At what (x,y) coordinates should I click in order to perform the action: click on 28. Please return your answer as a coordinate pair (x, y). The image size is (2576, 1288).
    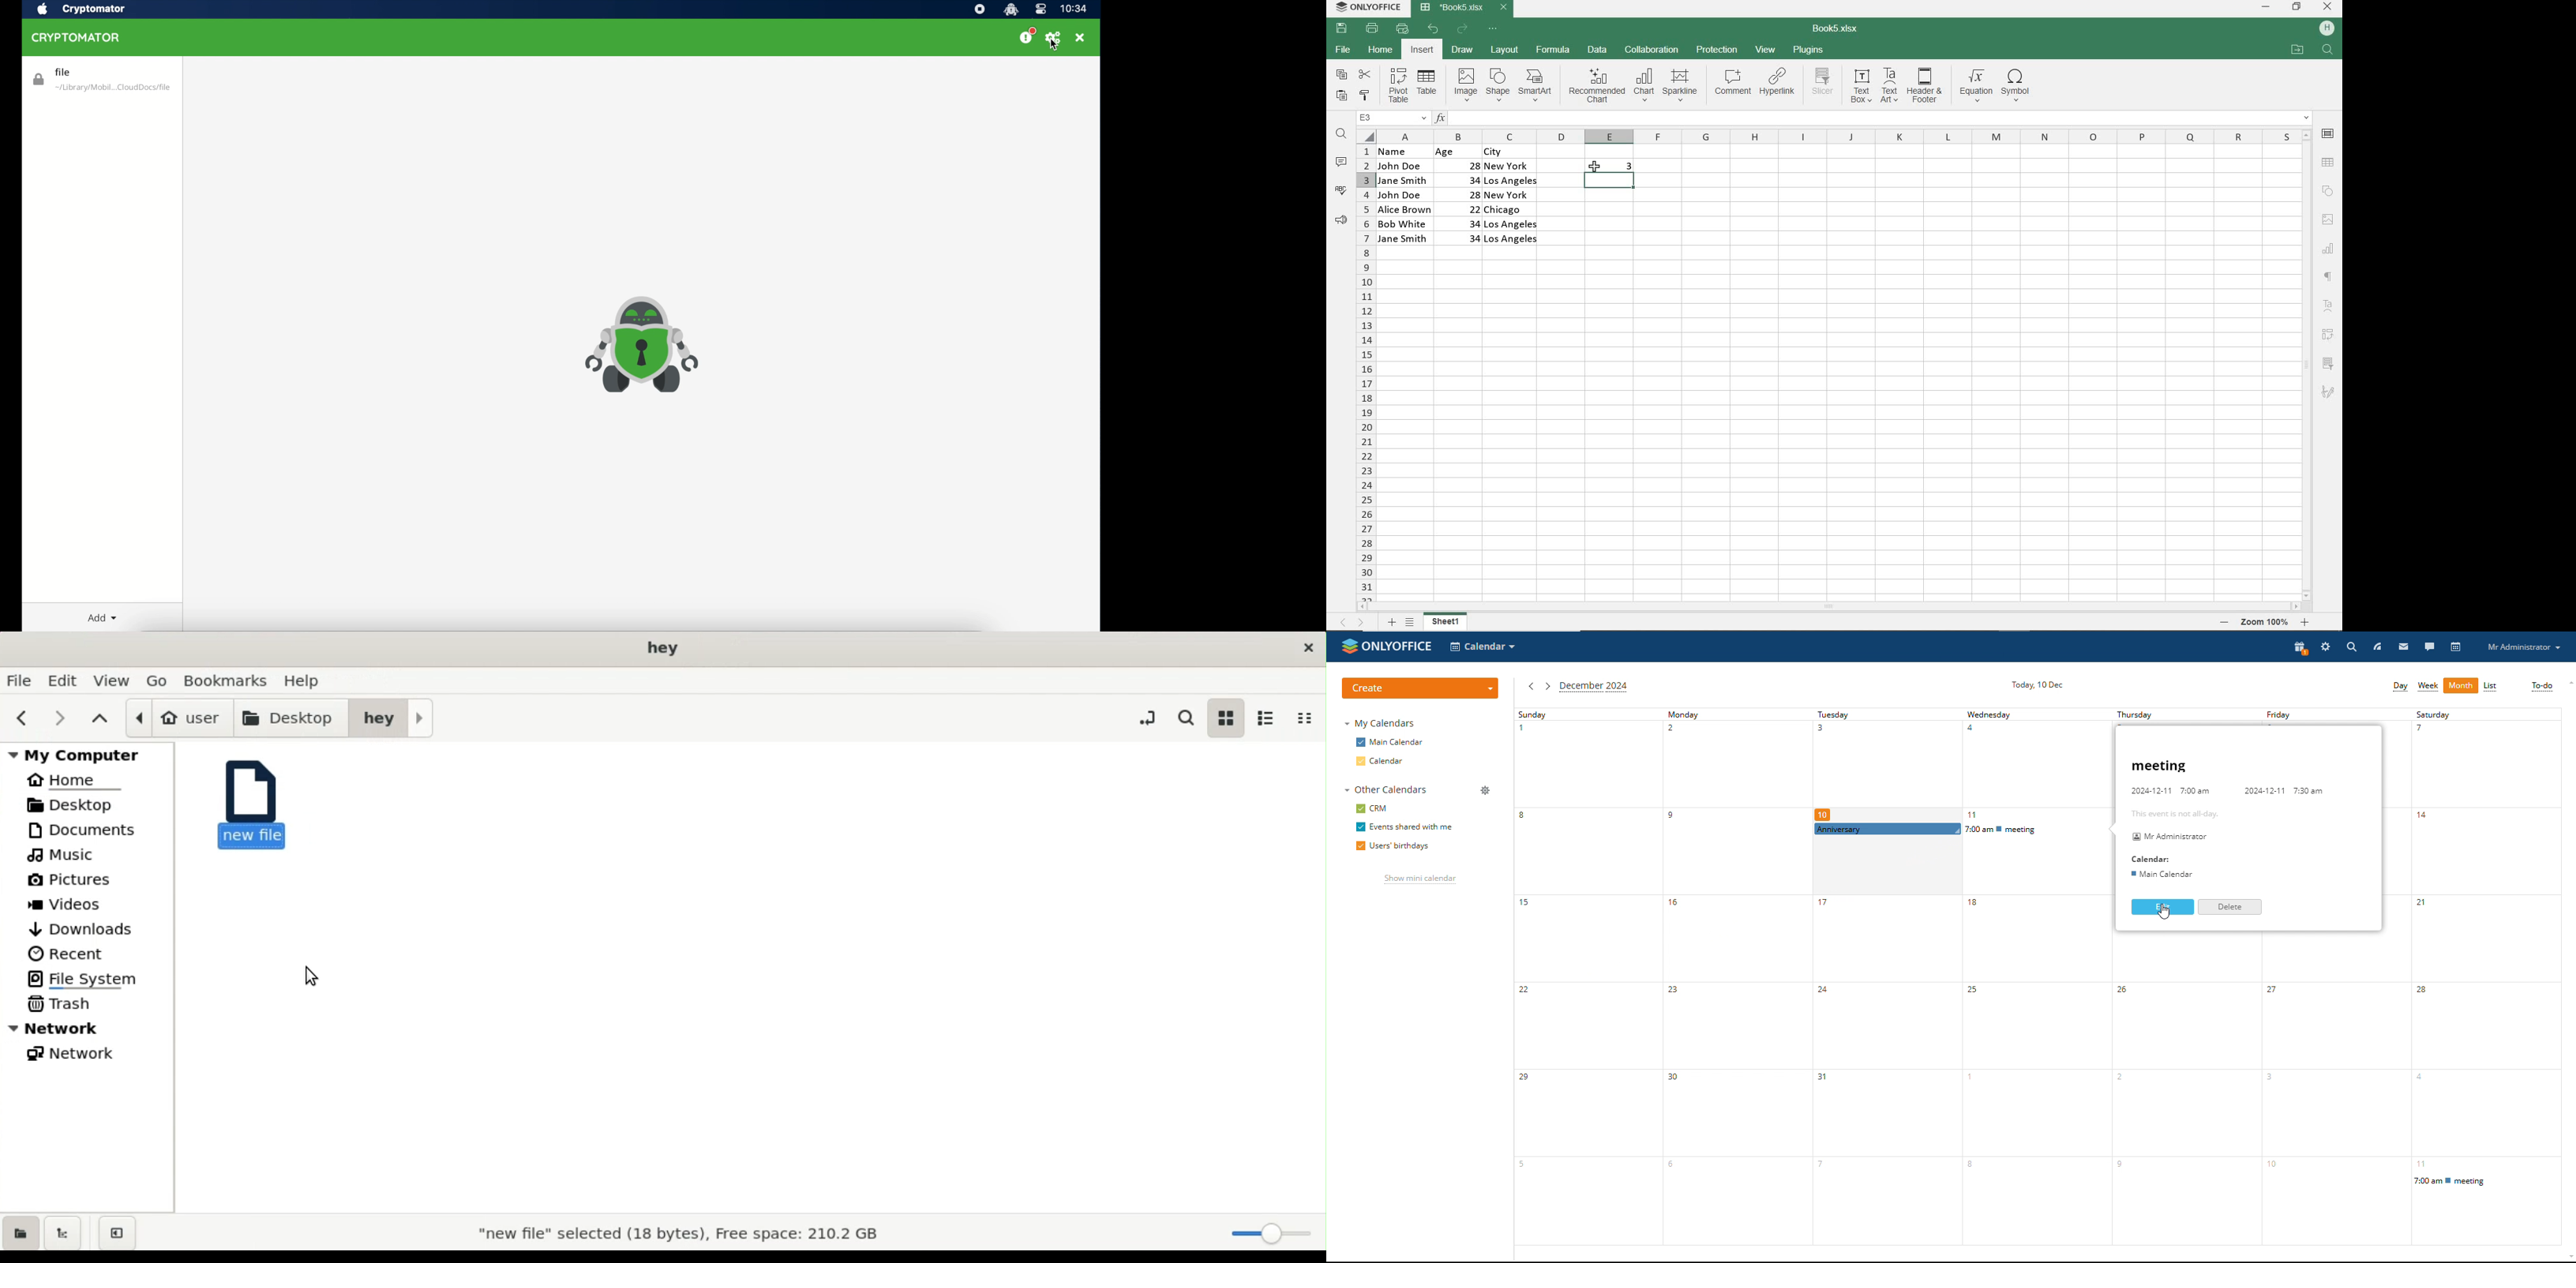
    Looking at the image, I should click on (1468, 194).